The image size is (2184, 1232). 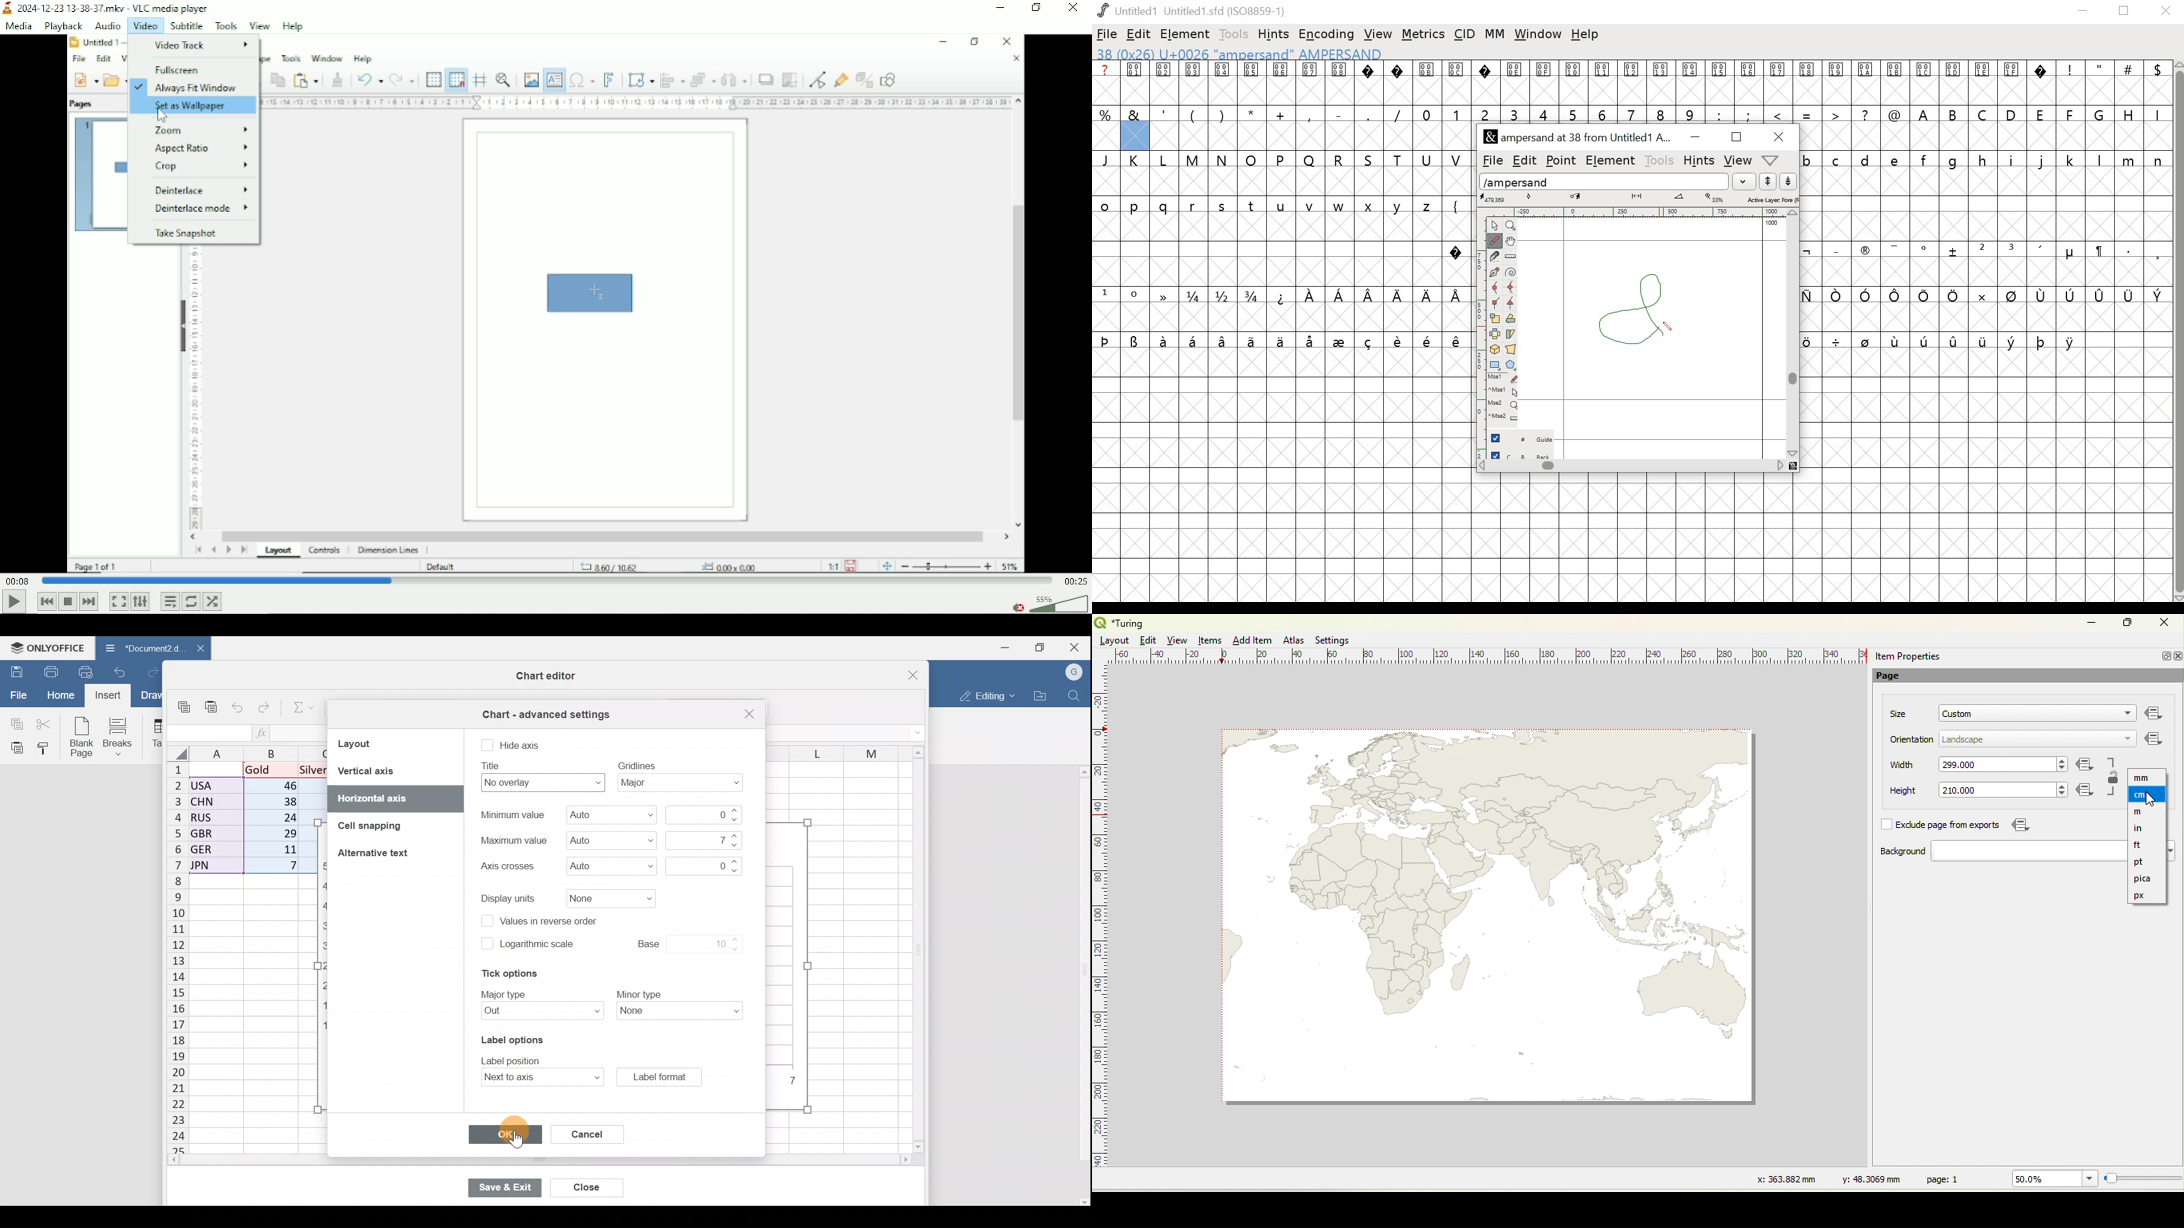 What do you see at coordinates (1537, 35) in the screenshot?
I see `window` at bounding box center [1537, 35].